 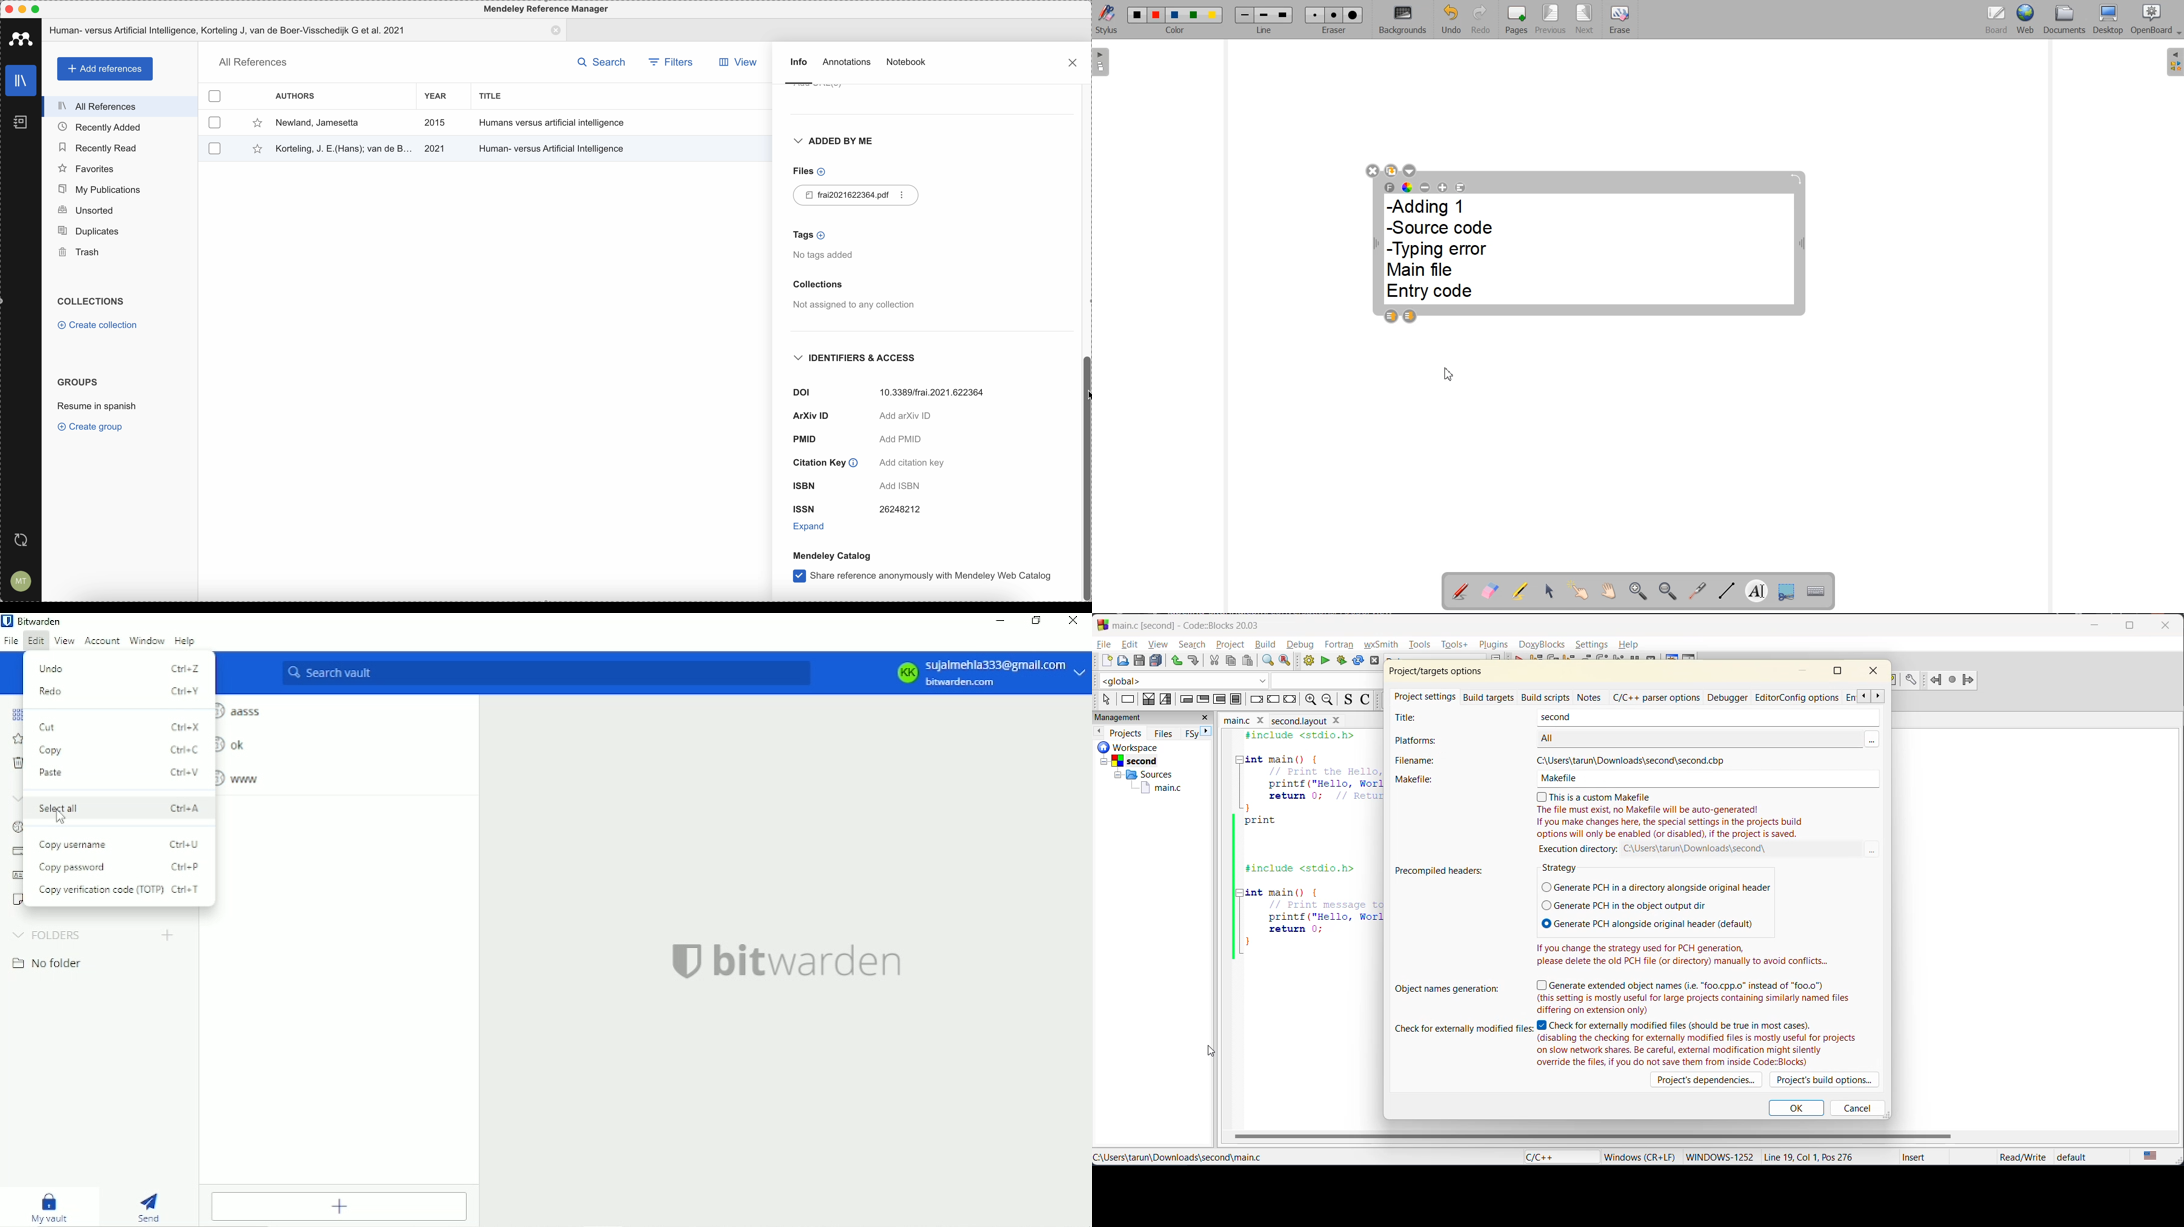 I want to click on filename, so click(x=1293, y=722).